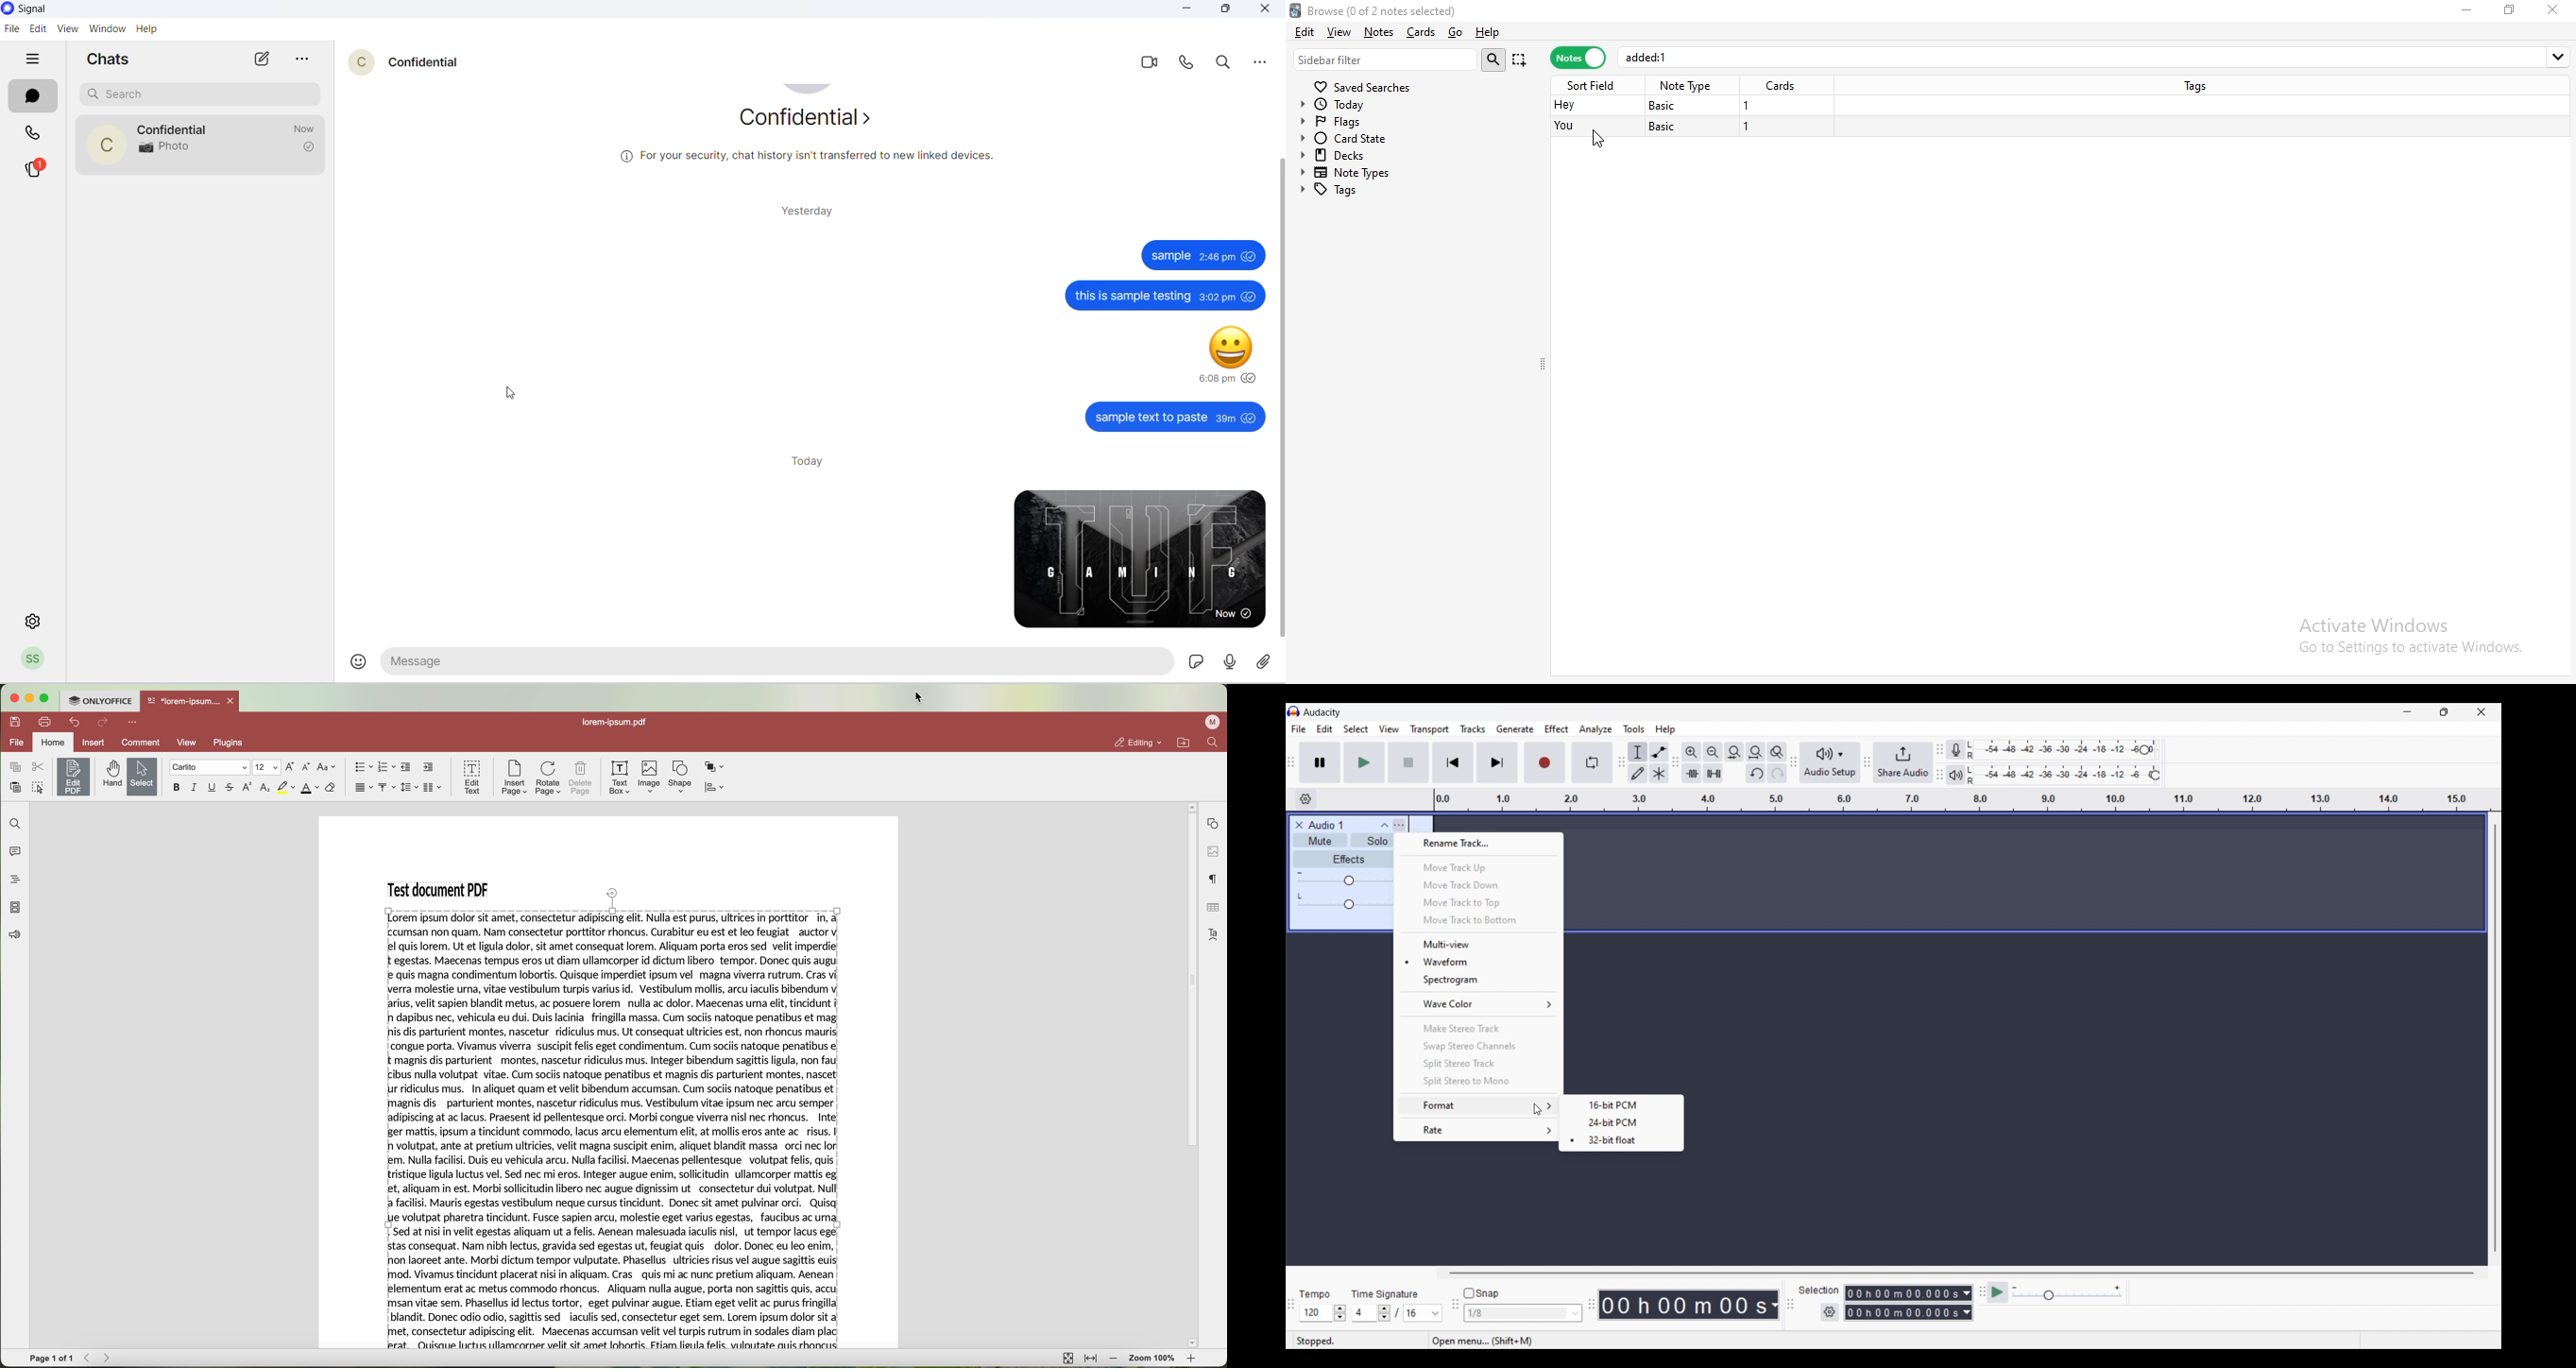  What do you see at coordinates (2510, 9) in the screenshot?
I see `restore` at bounding box center [2510, 9].